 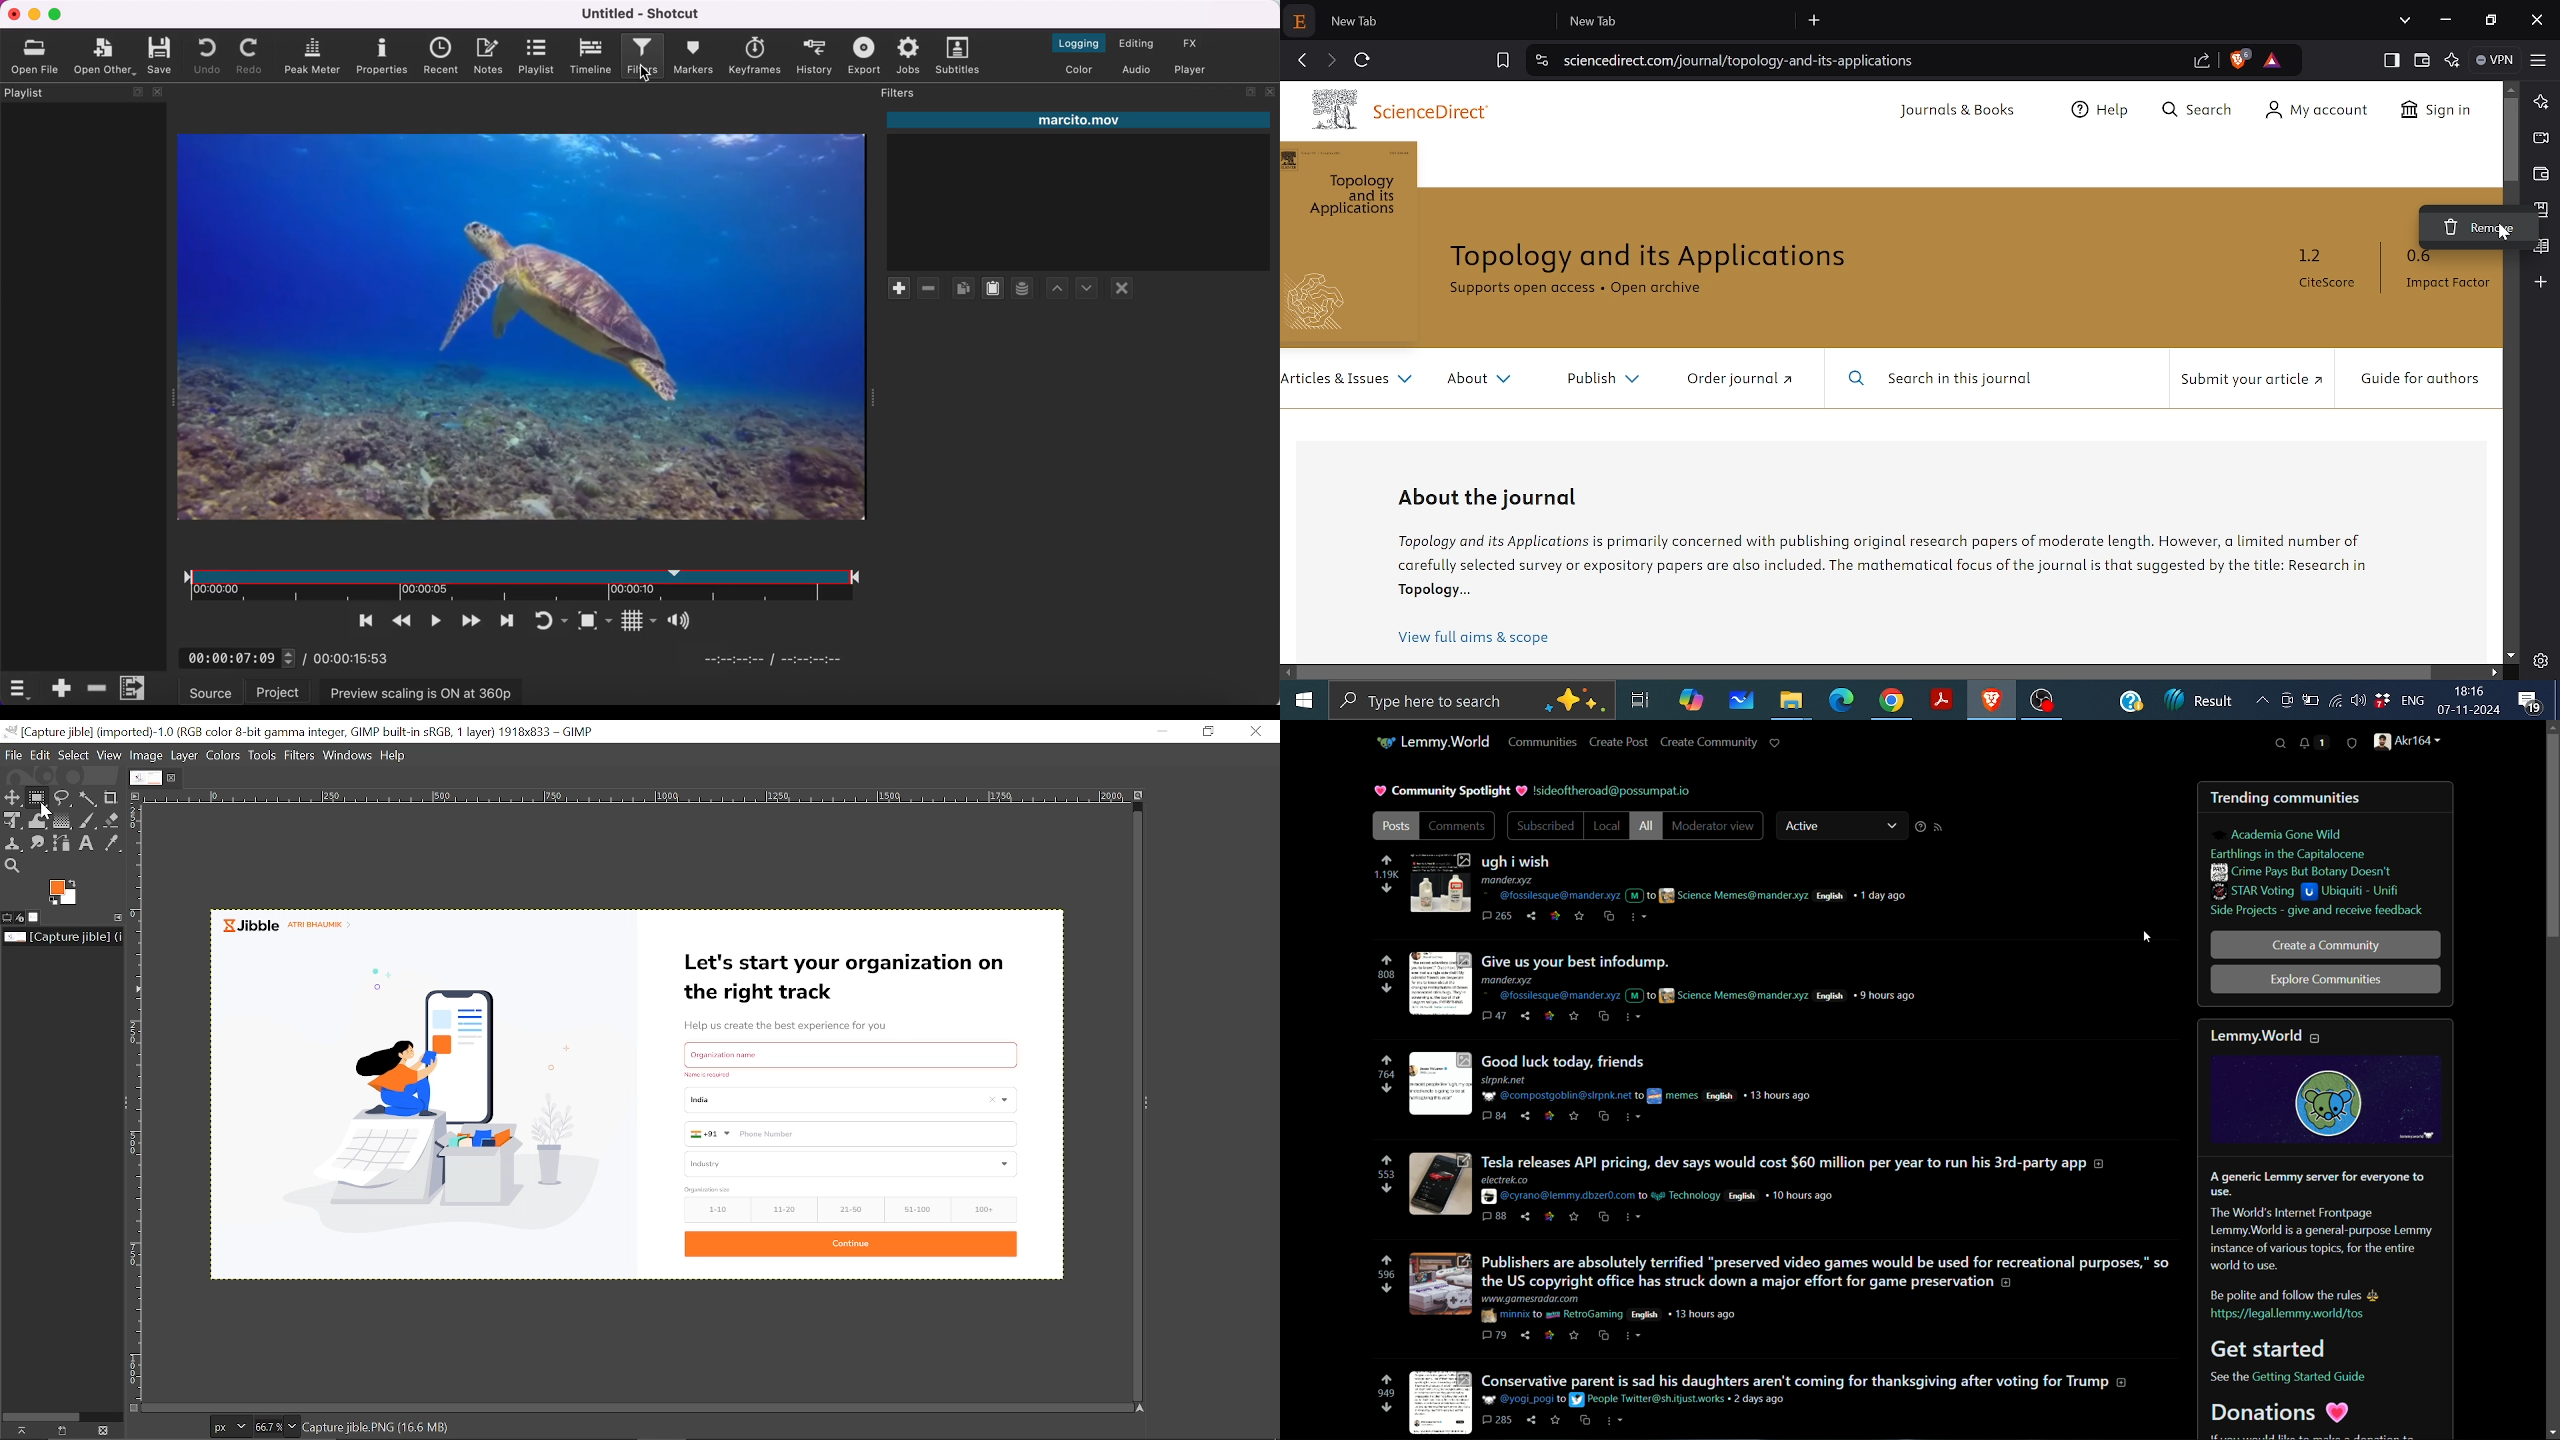 I want to click on Guide for authors, so click(x=2417, y=379).